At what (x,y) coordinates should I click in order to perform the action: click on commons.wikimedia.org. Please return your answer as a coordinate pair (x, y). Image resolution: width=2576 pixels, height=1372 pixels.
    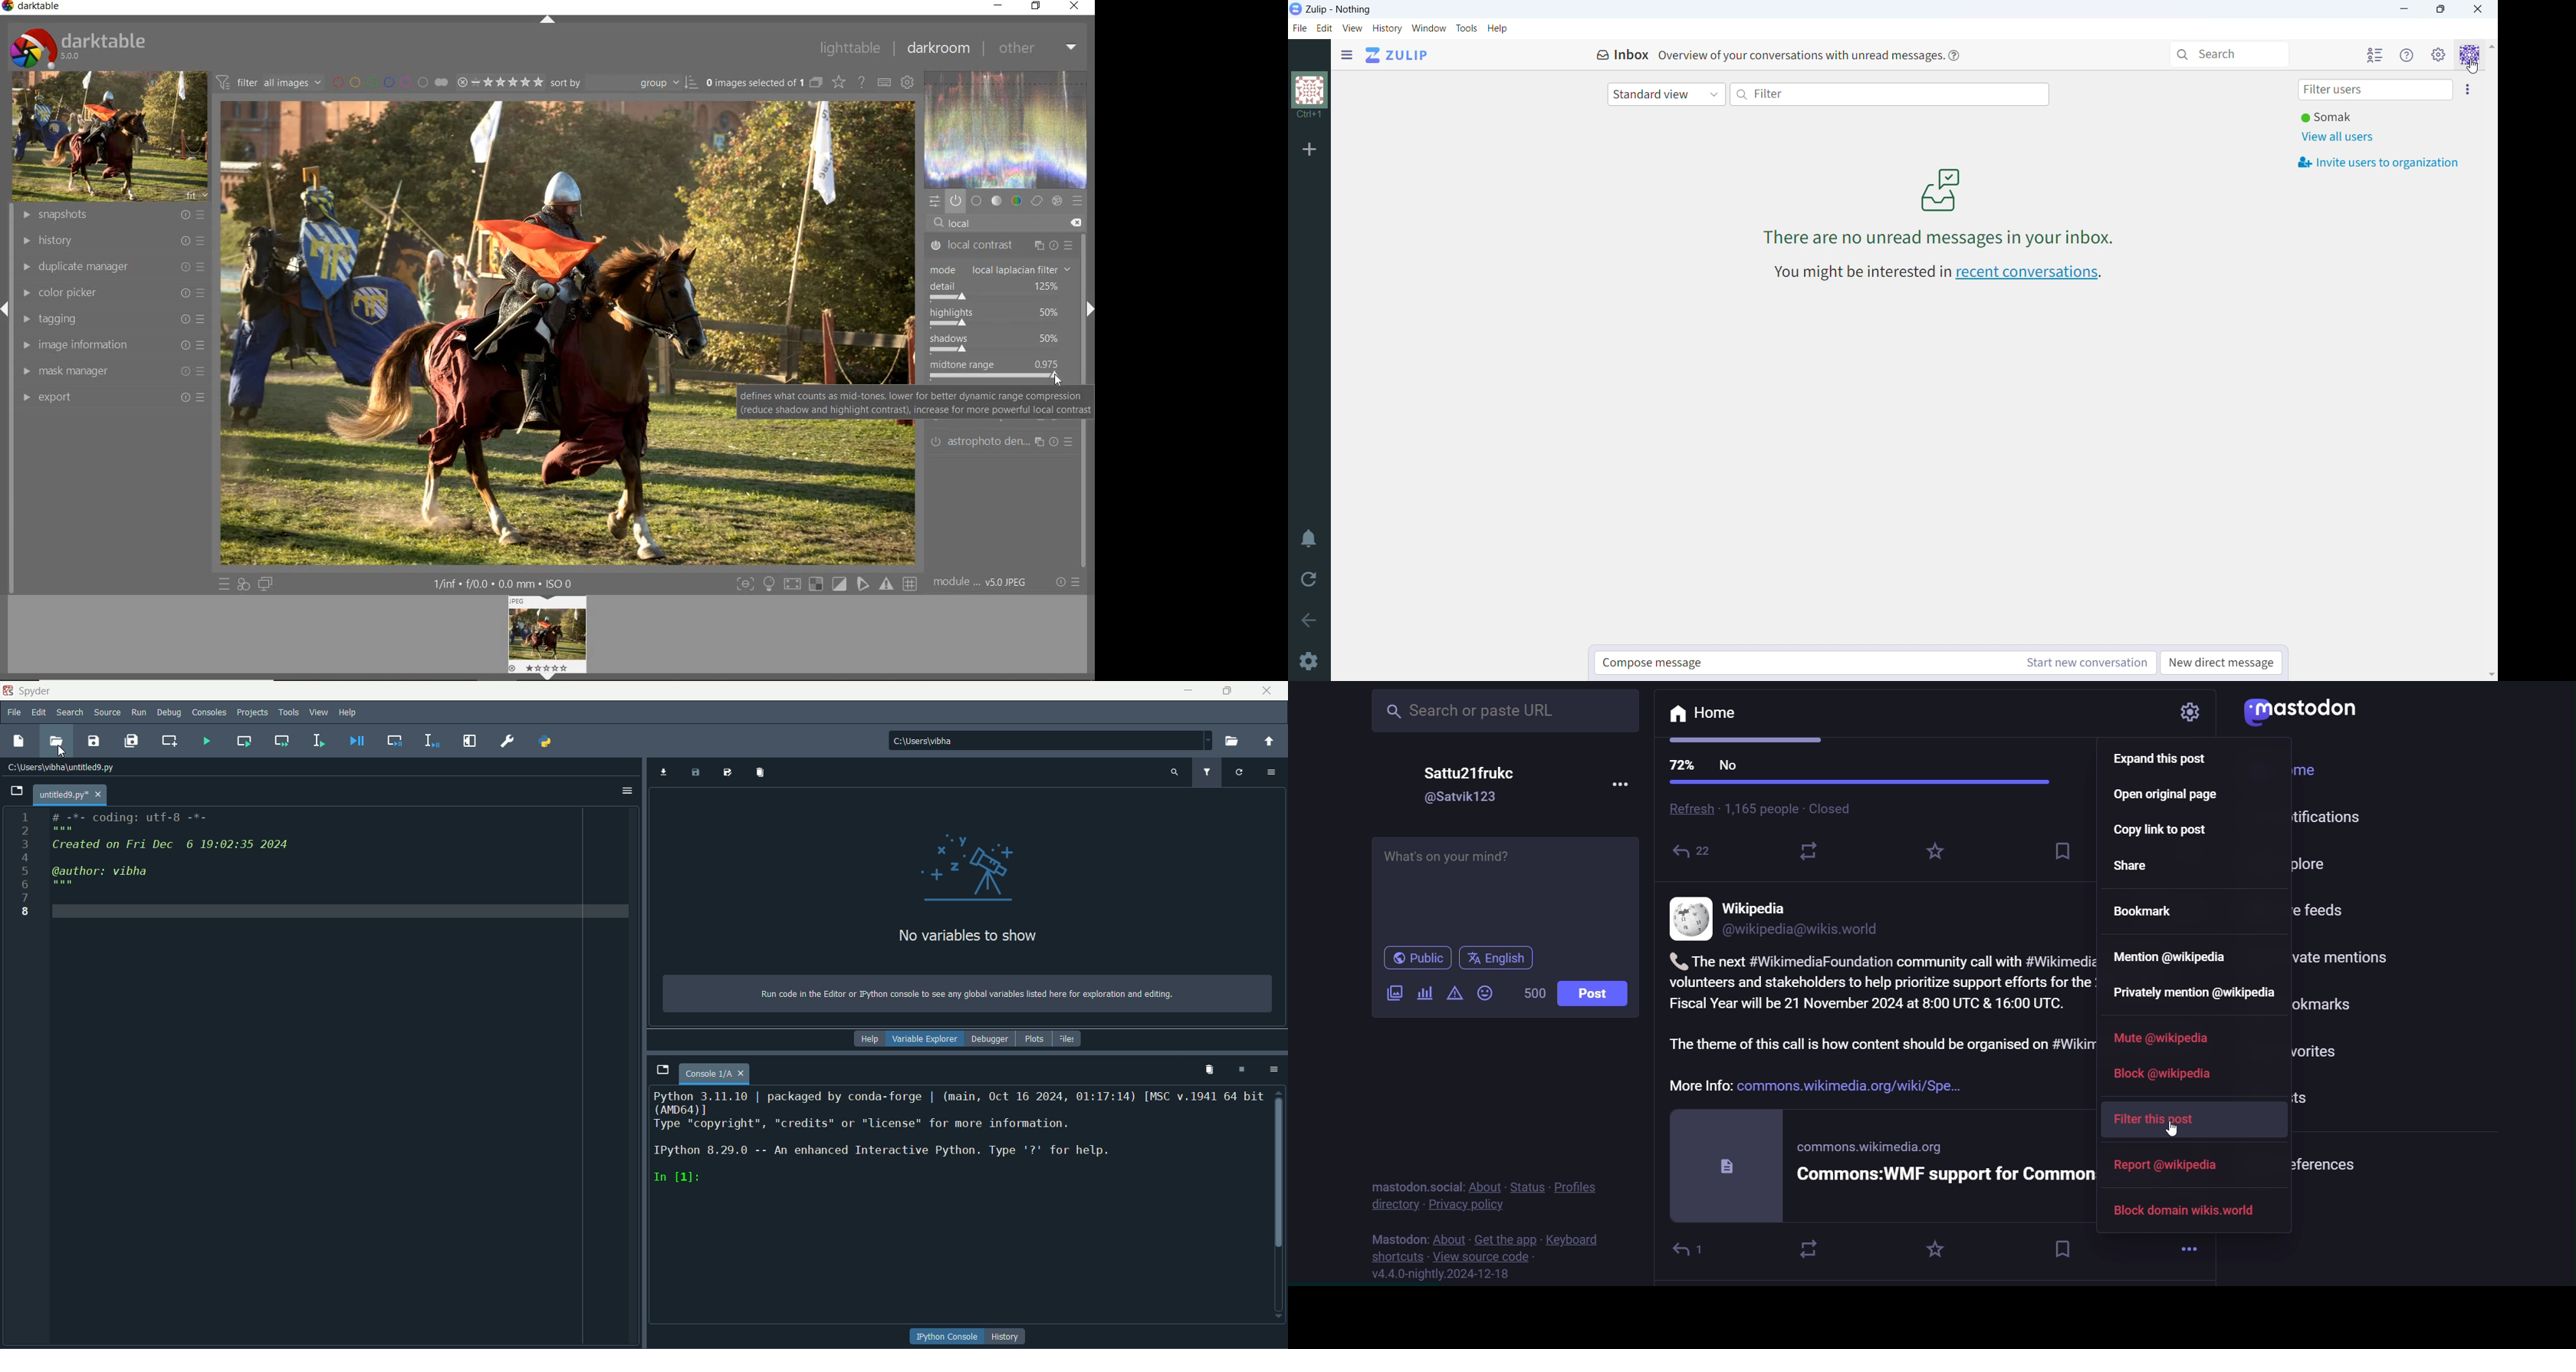
    Looking at the image, I should click on (1877, 1148).